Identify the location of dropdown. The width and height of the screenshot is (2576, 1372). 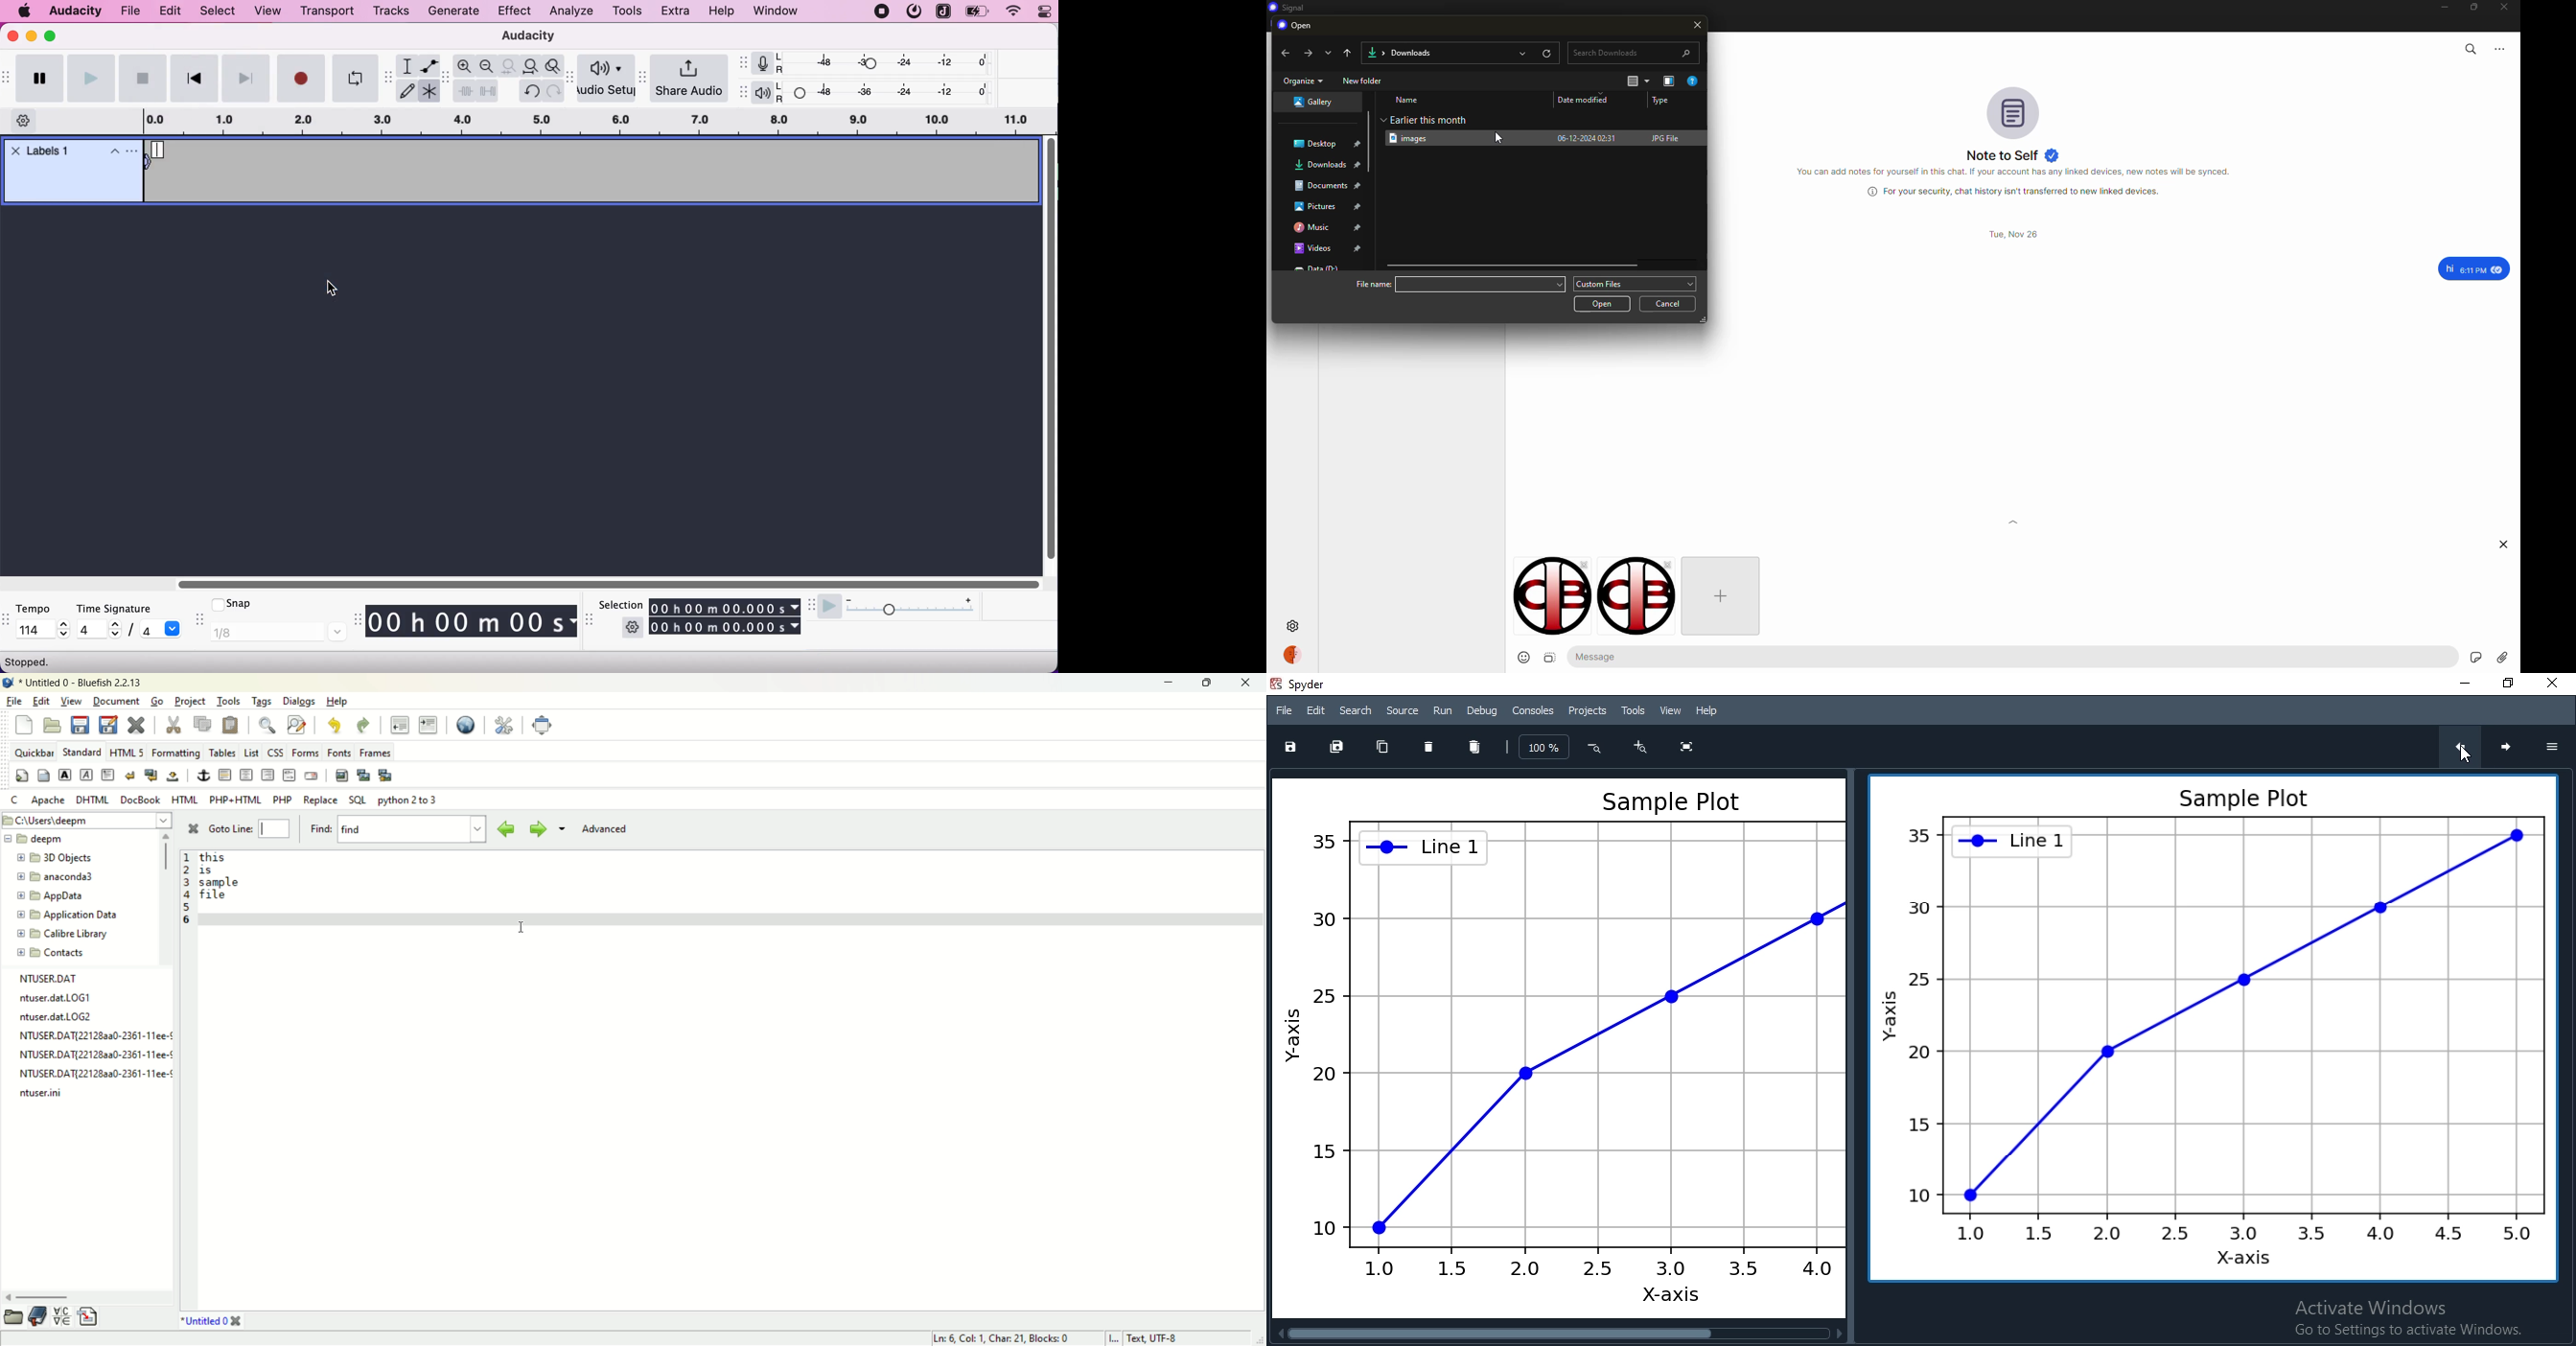
(174, 628).